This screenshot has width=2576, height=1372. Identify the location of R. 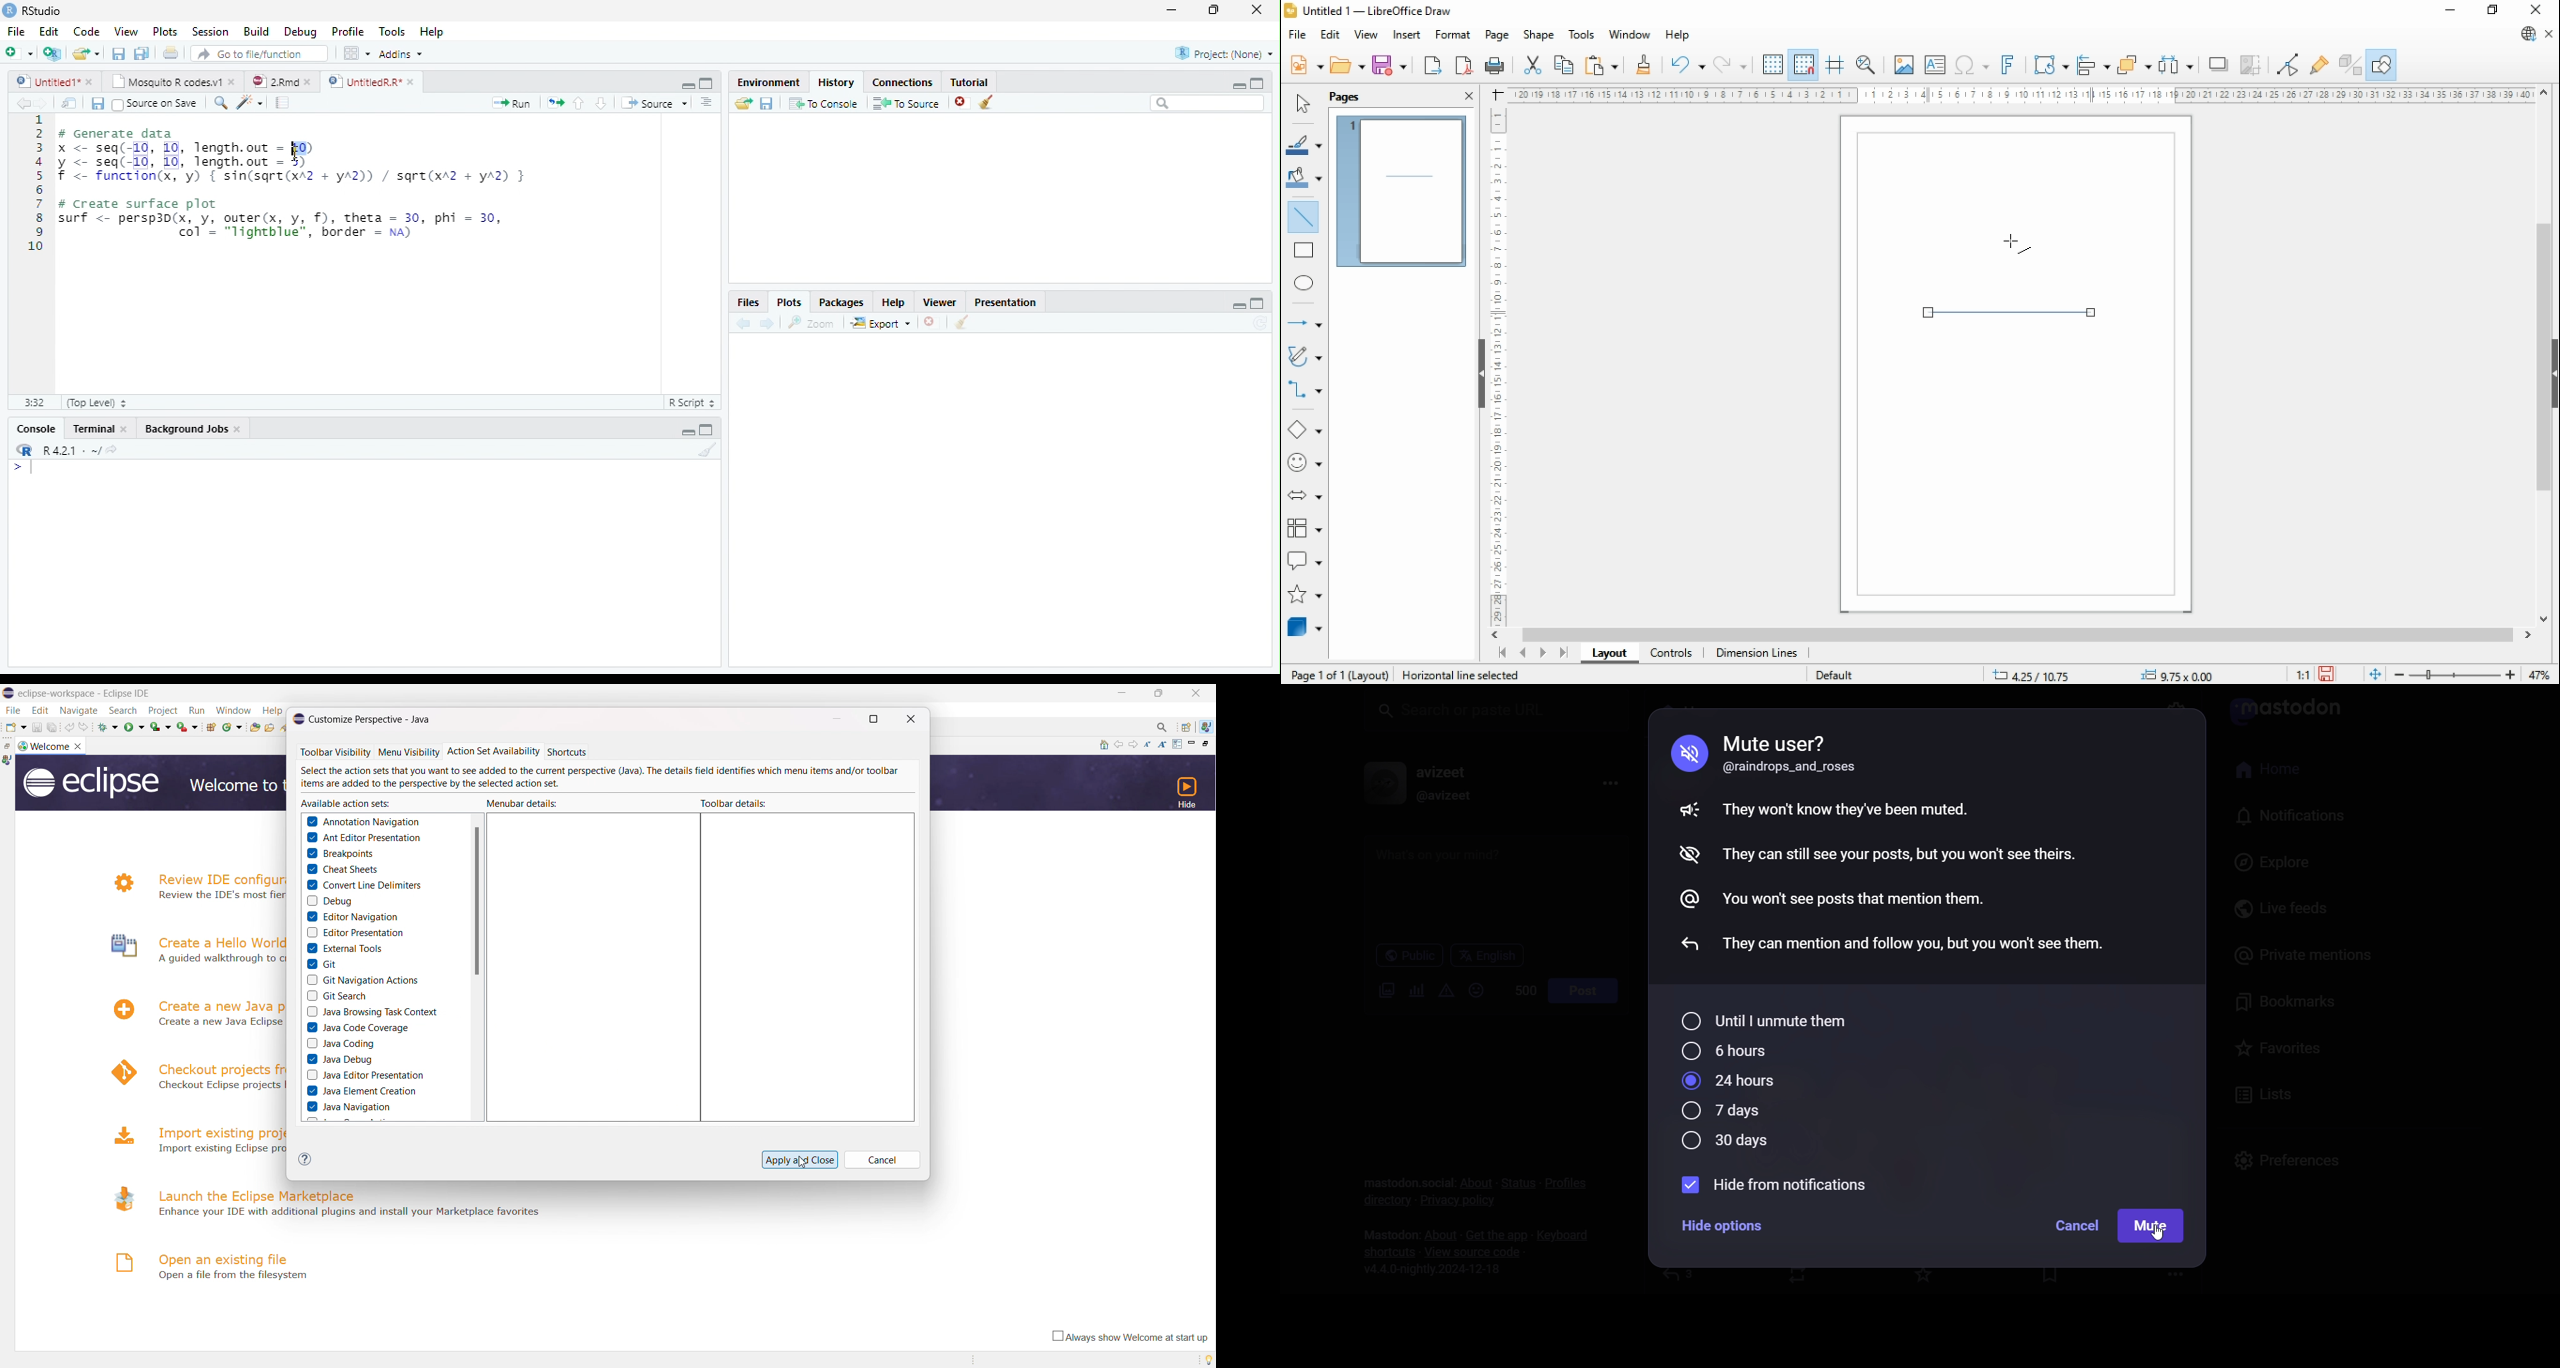
(22, 450).